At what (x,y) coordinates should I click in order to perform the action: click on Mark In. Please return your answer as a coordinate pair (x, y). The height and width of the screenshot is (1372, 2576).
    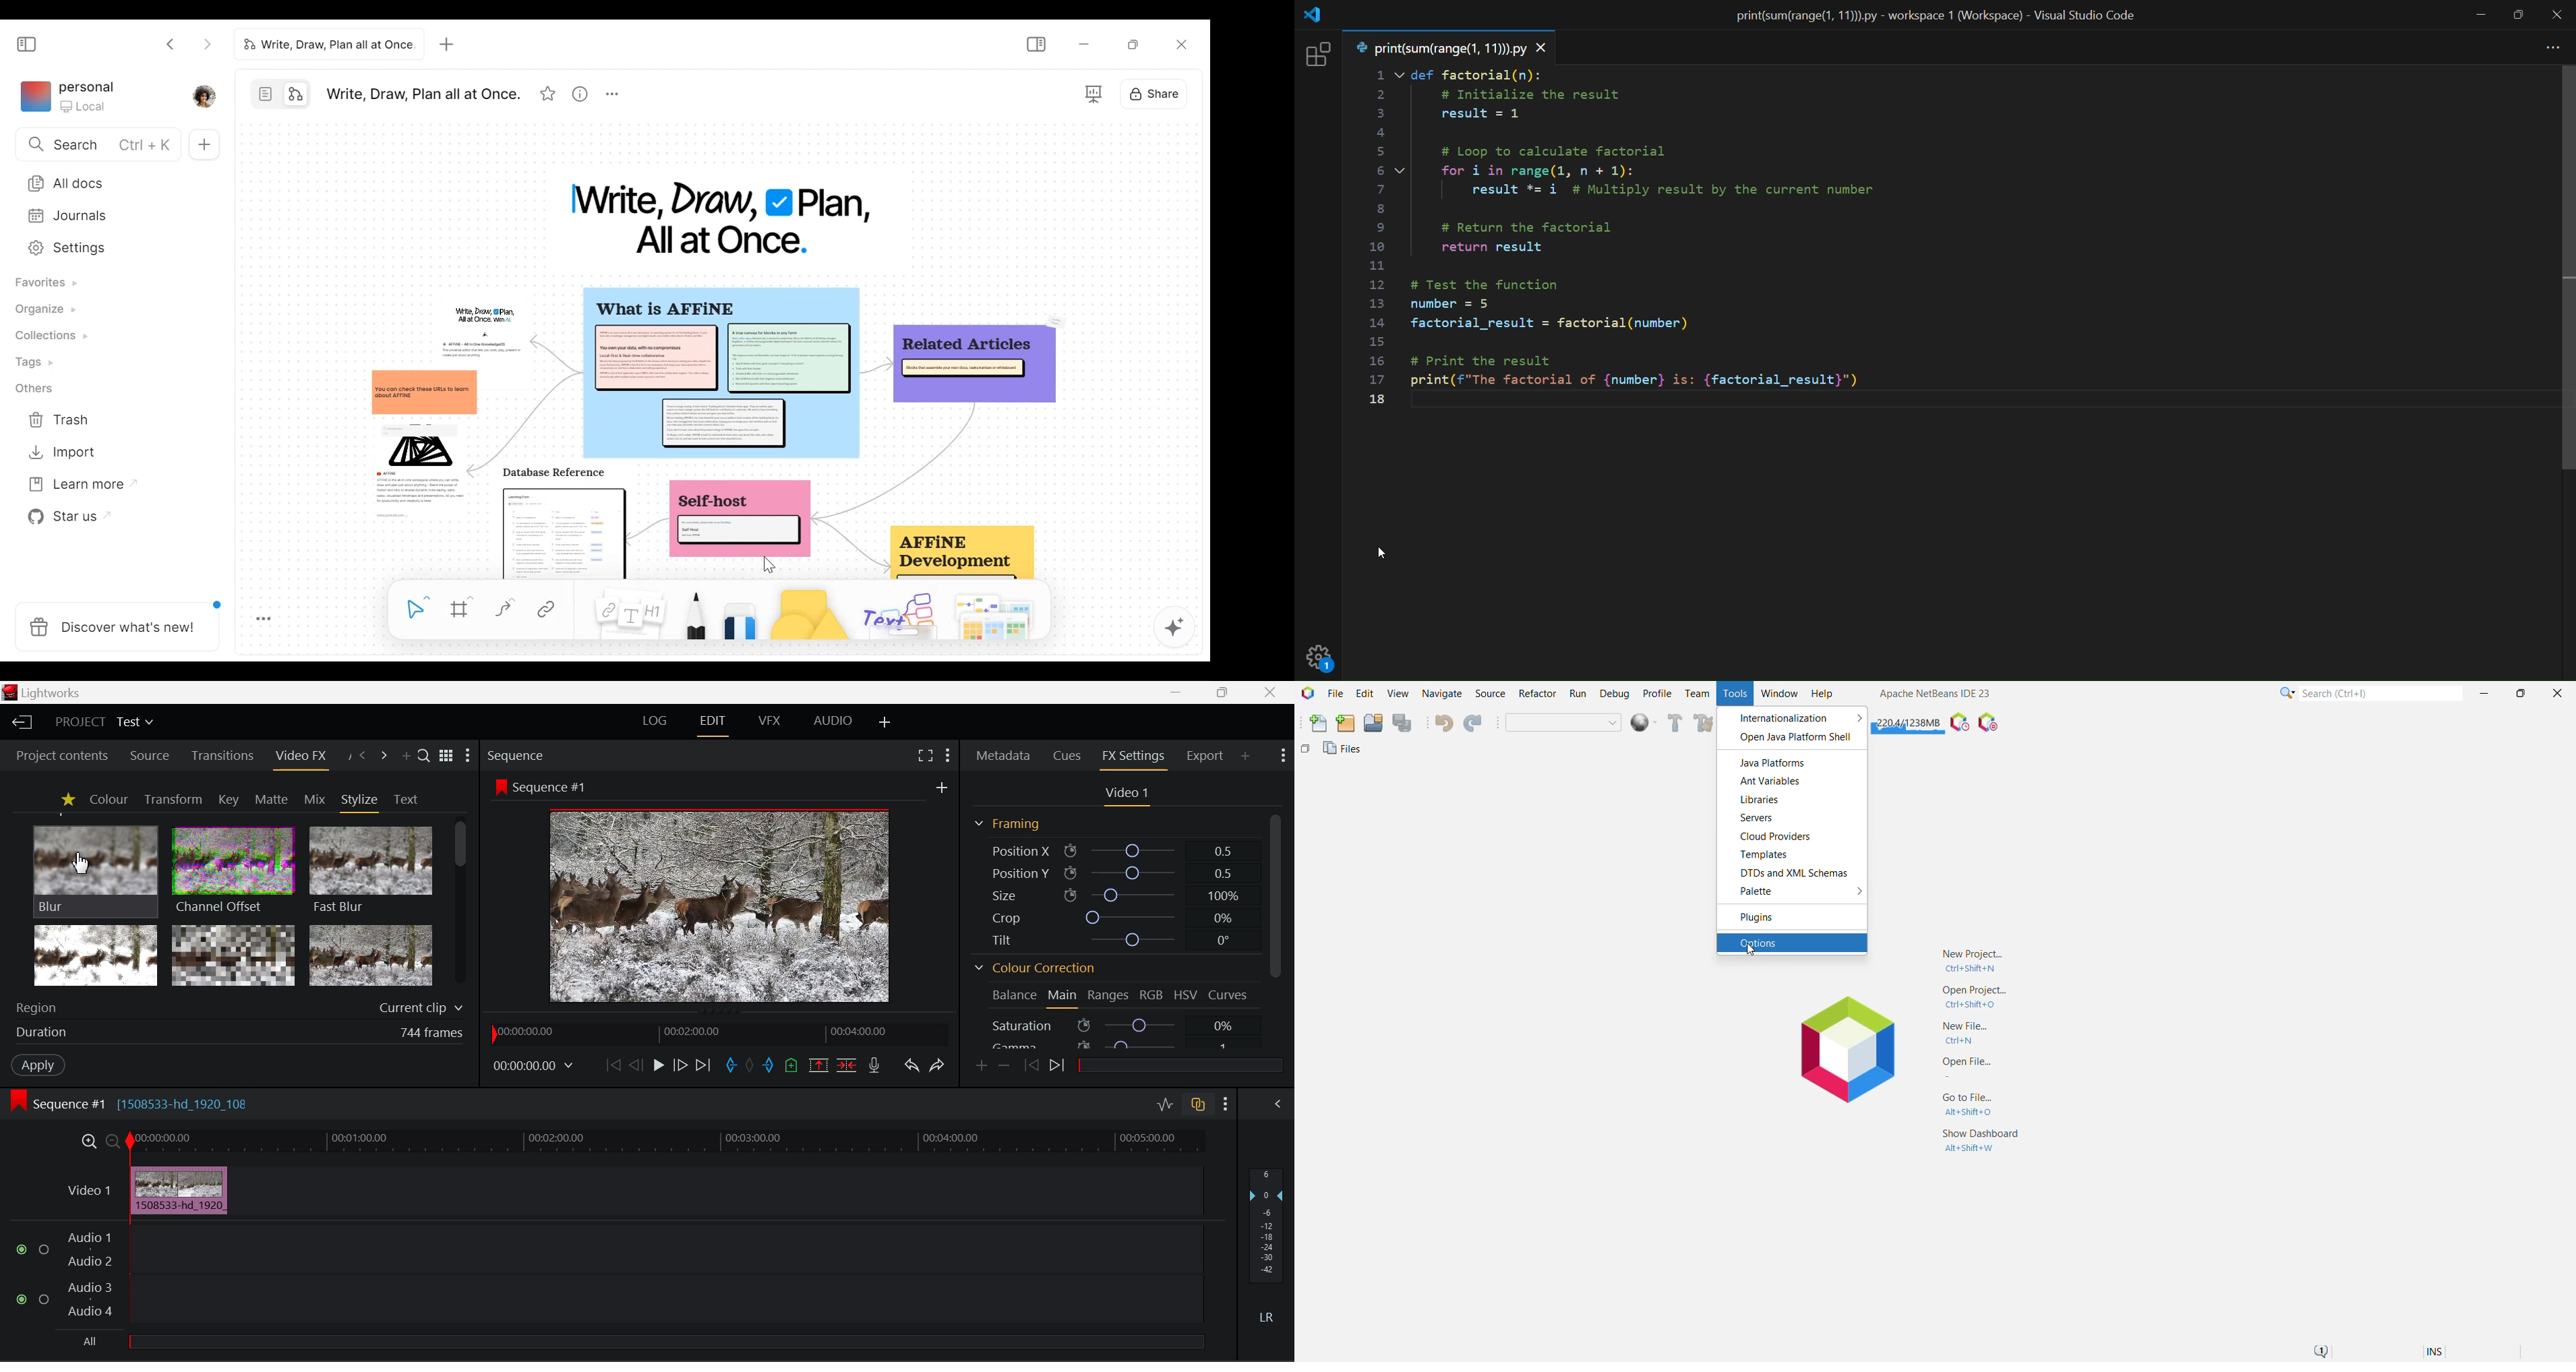
    Looking at the image, I should click on (729, 1063).